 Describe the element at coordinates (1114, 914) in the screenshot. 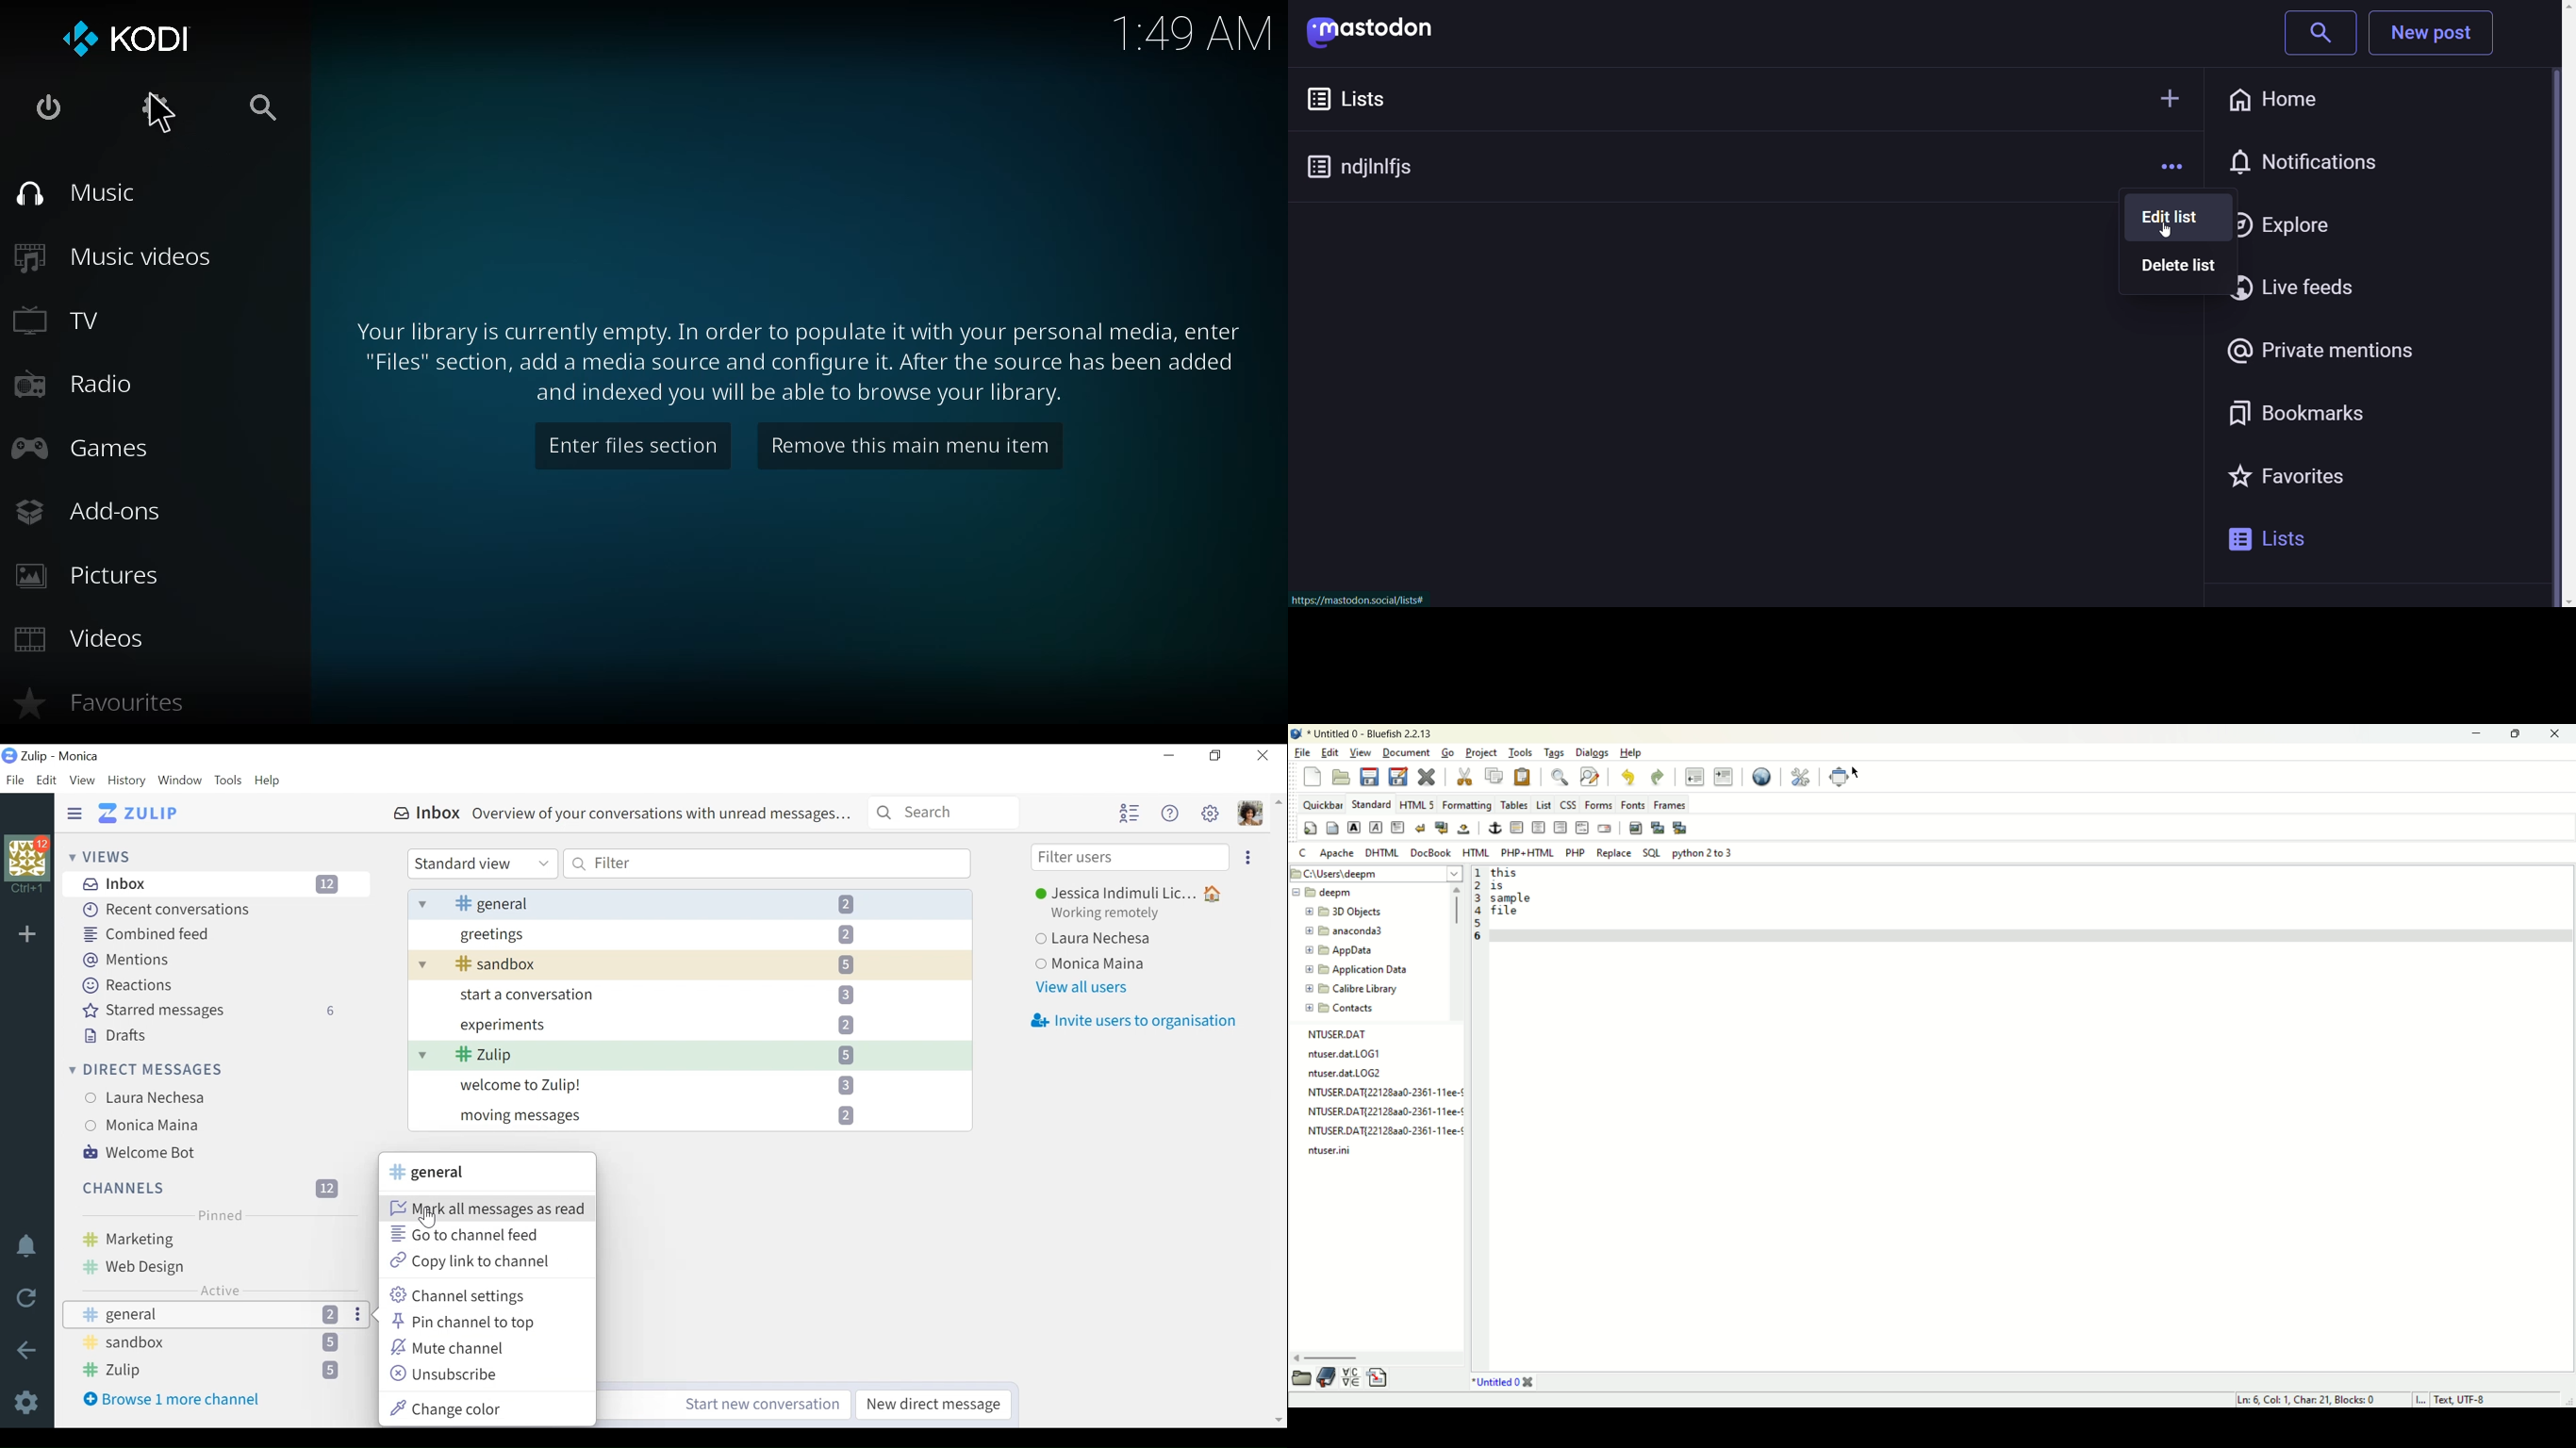

I see `Working remotely` at that location.